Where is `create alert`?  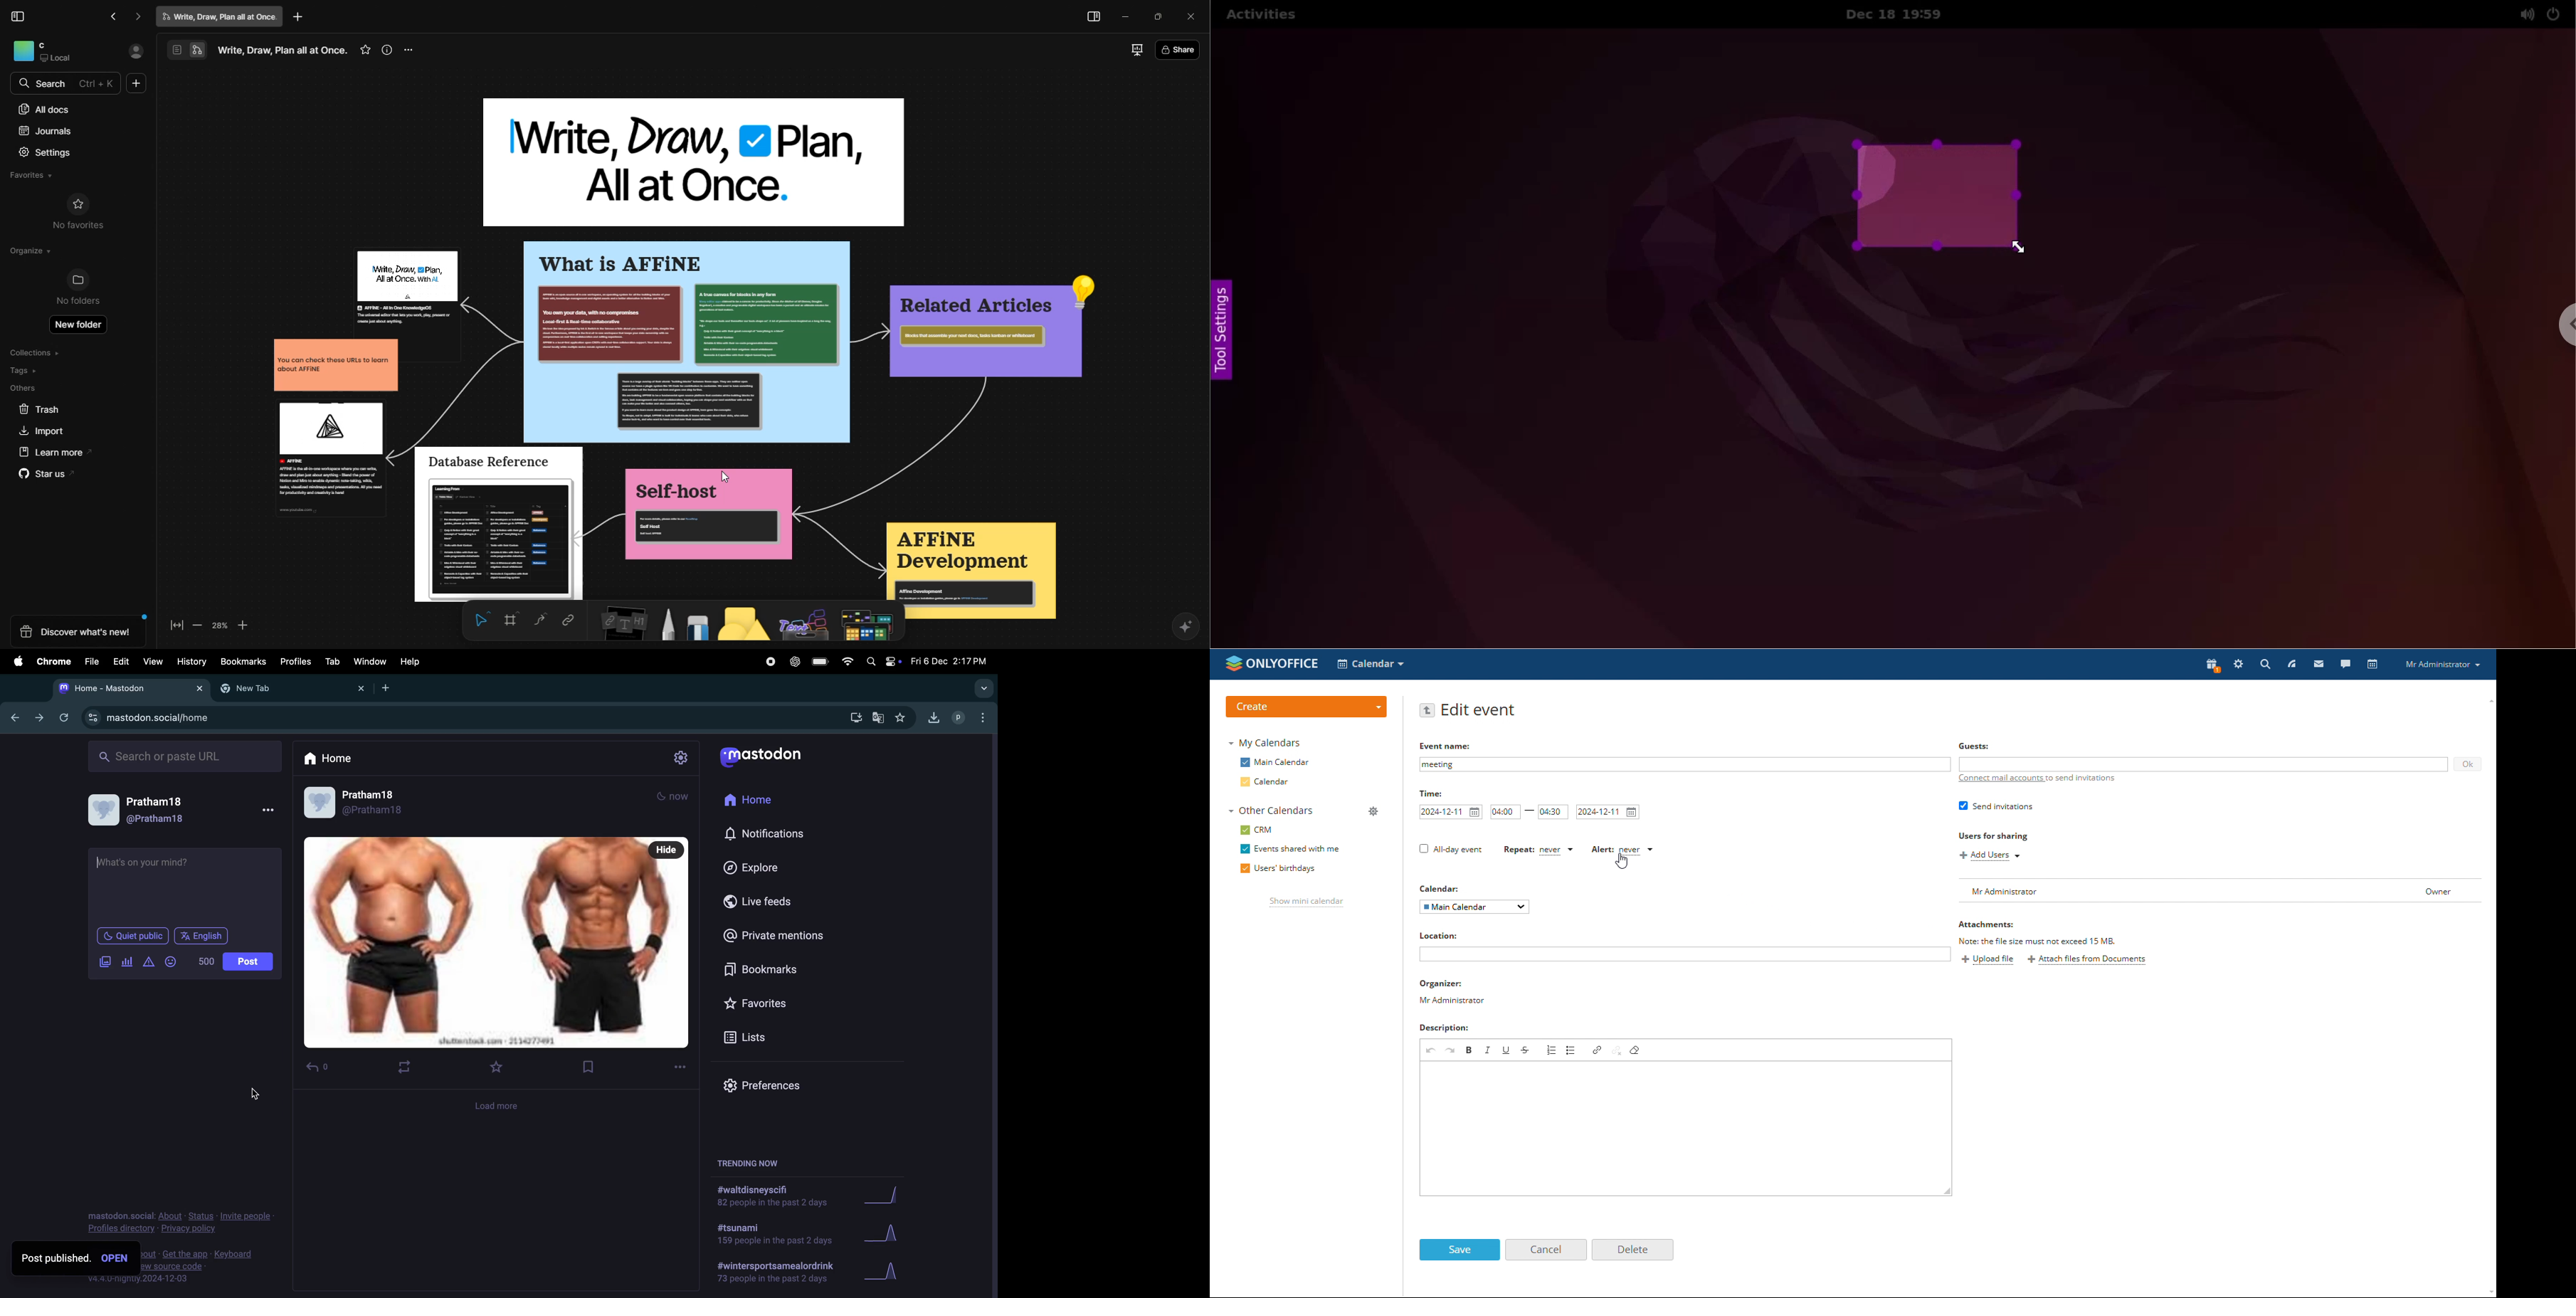
create alert is located at coordinates (147, 964).